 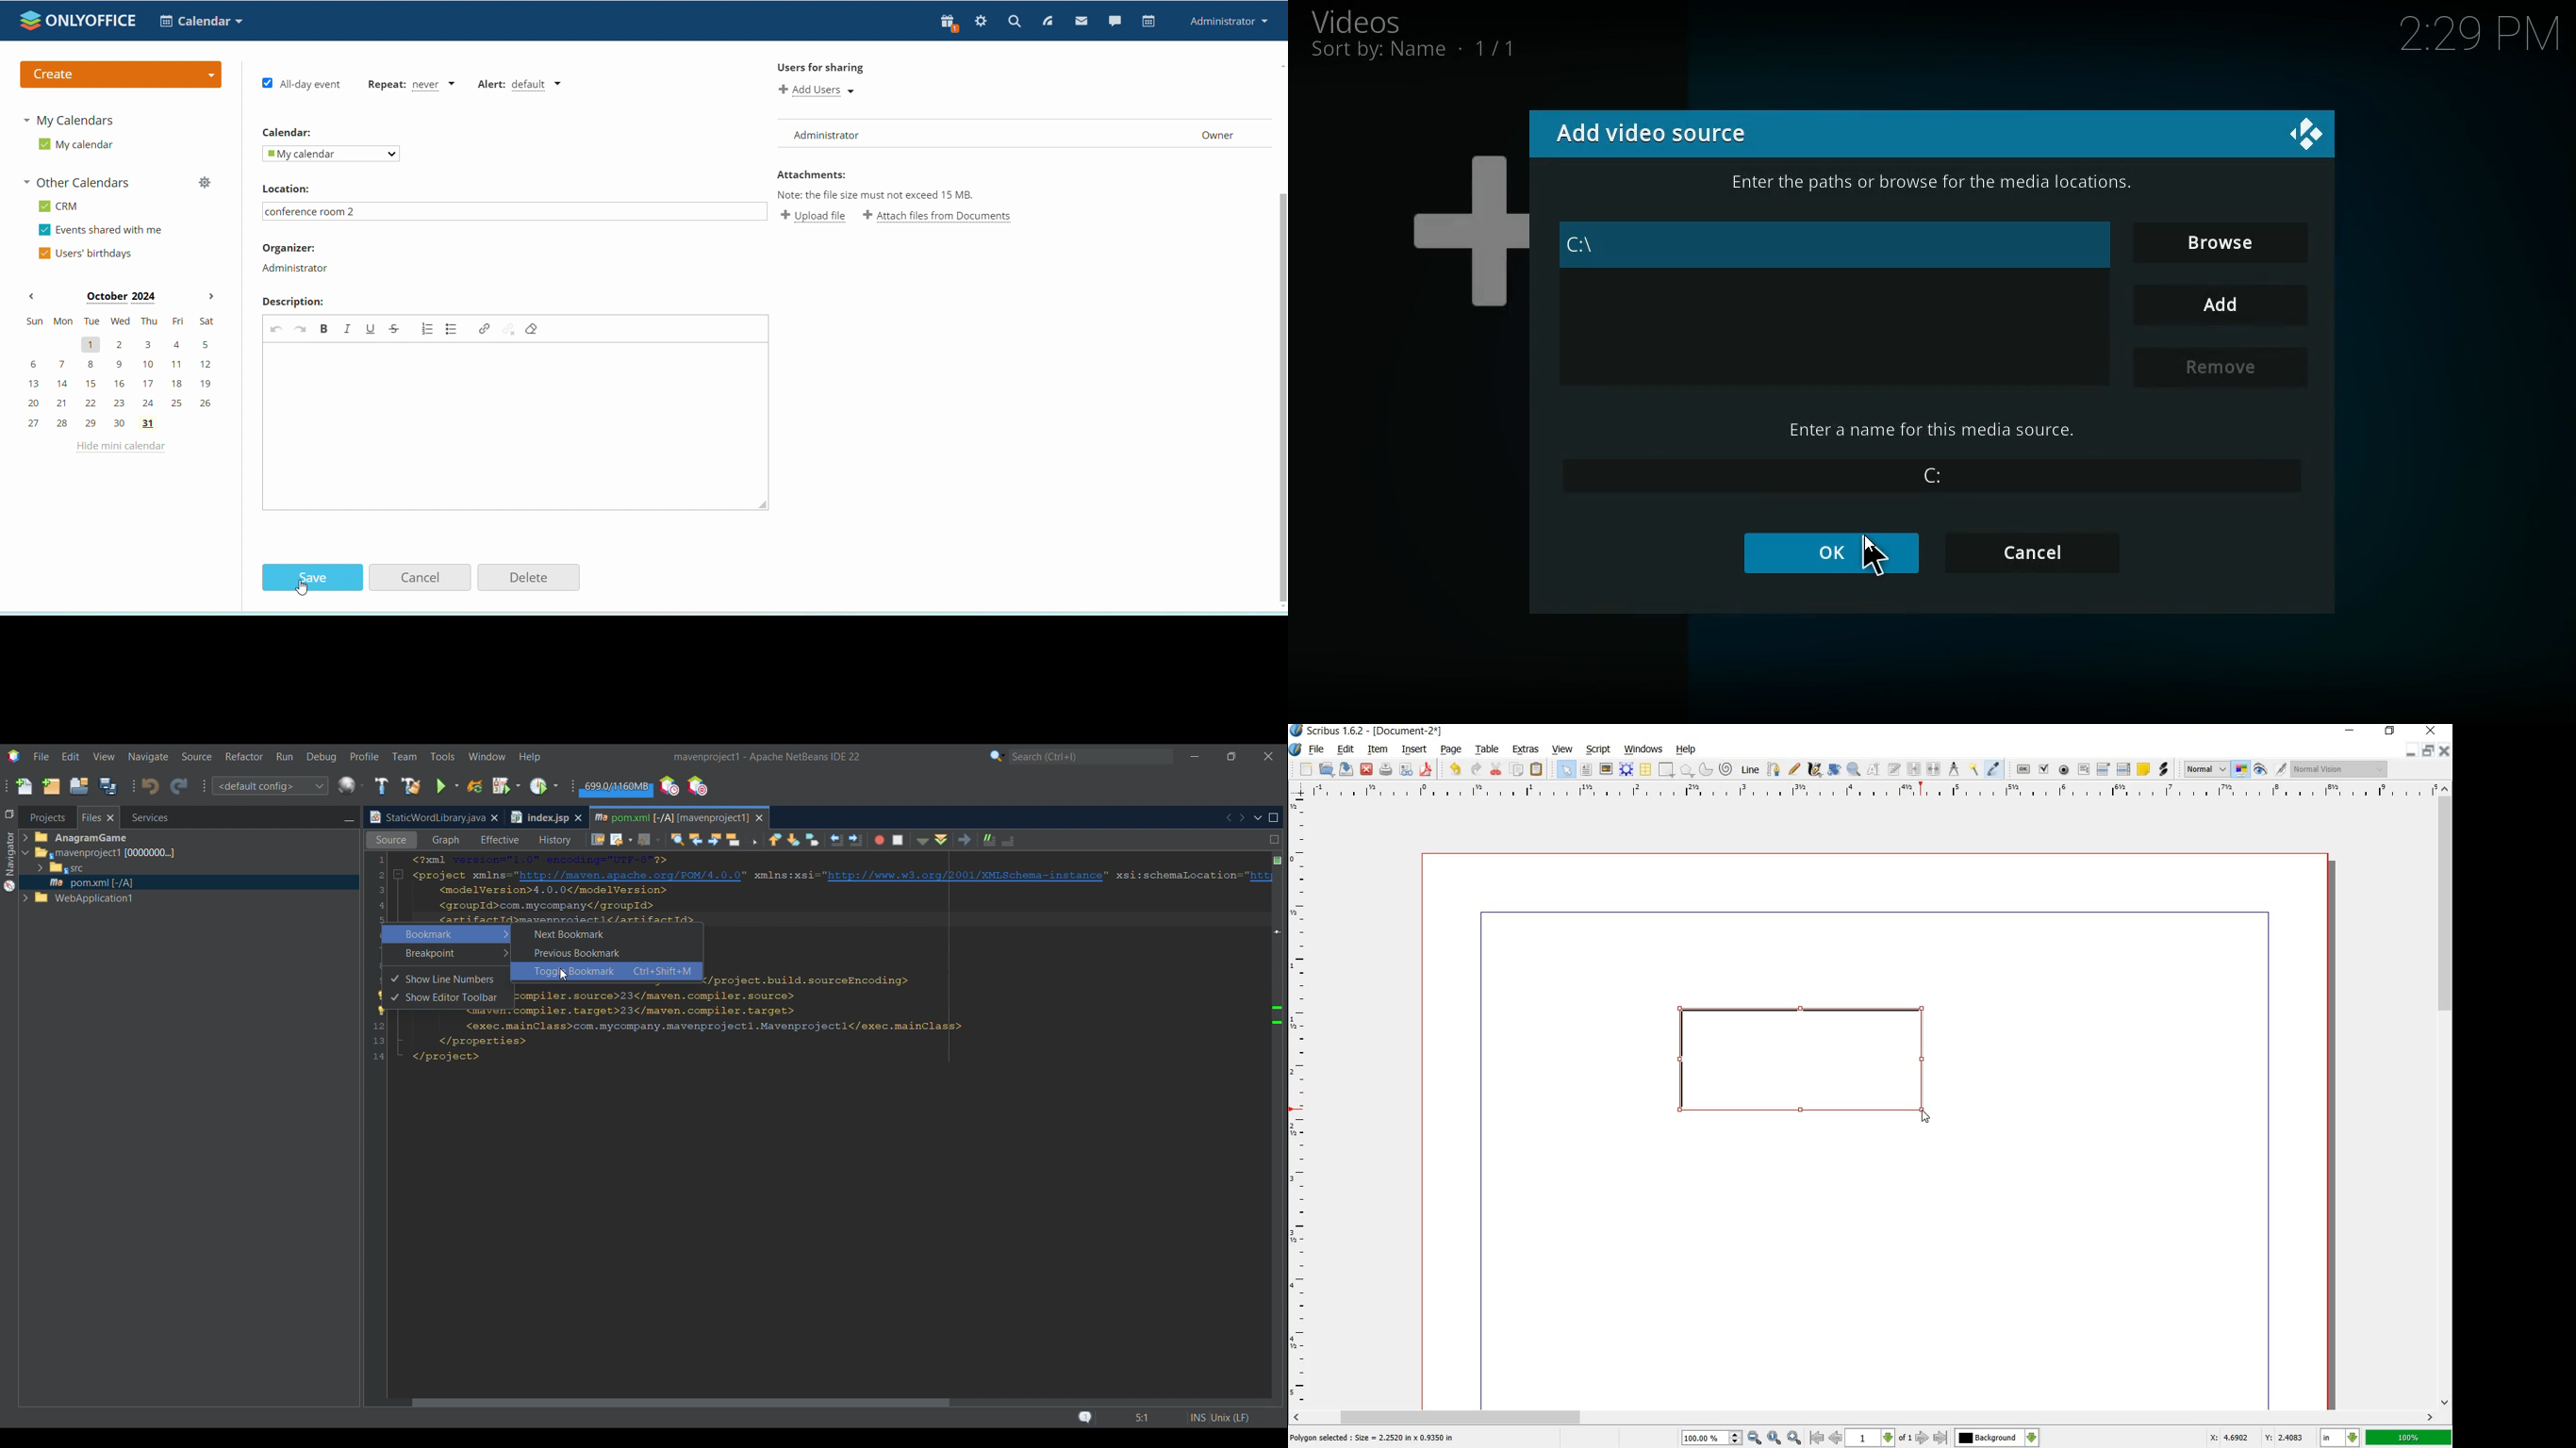 What do you see at coordinates (795, 839) in the screenshot?
I see `Next bookmark` at bounding box center [795, 839].